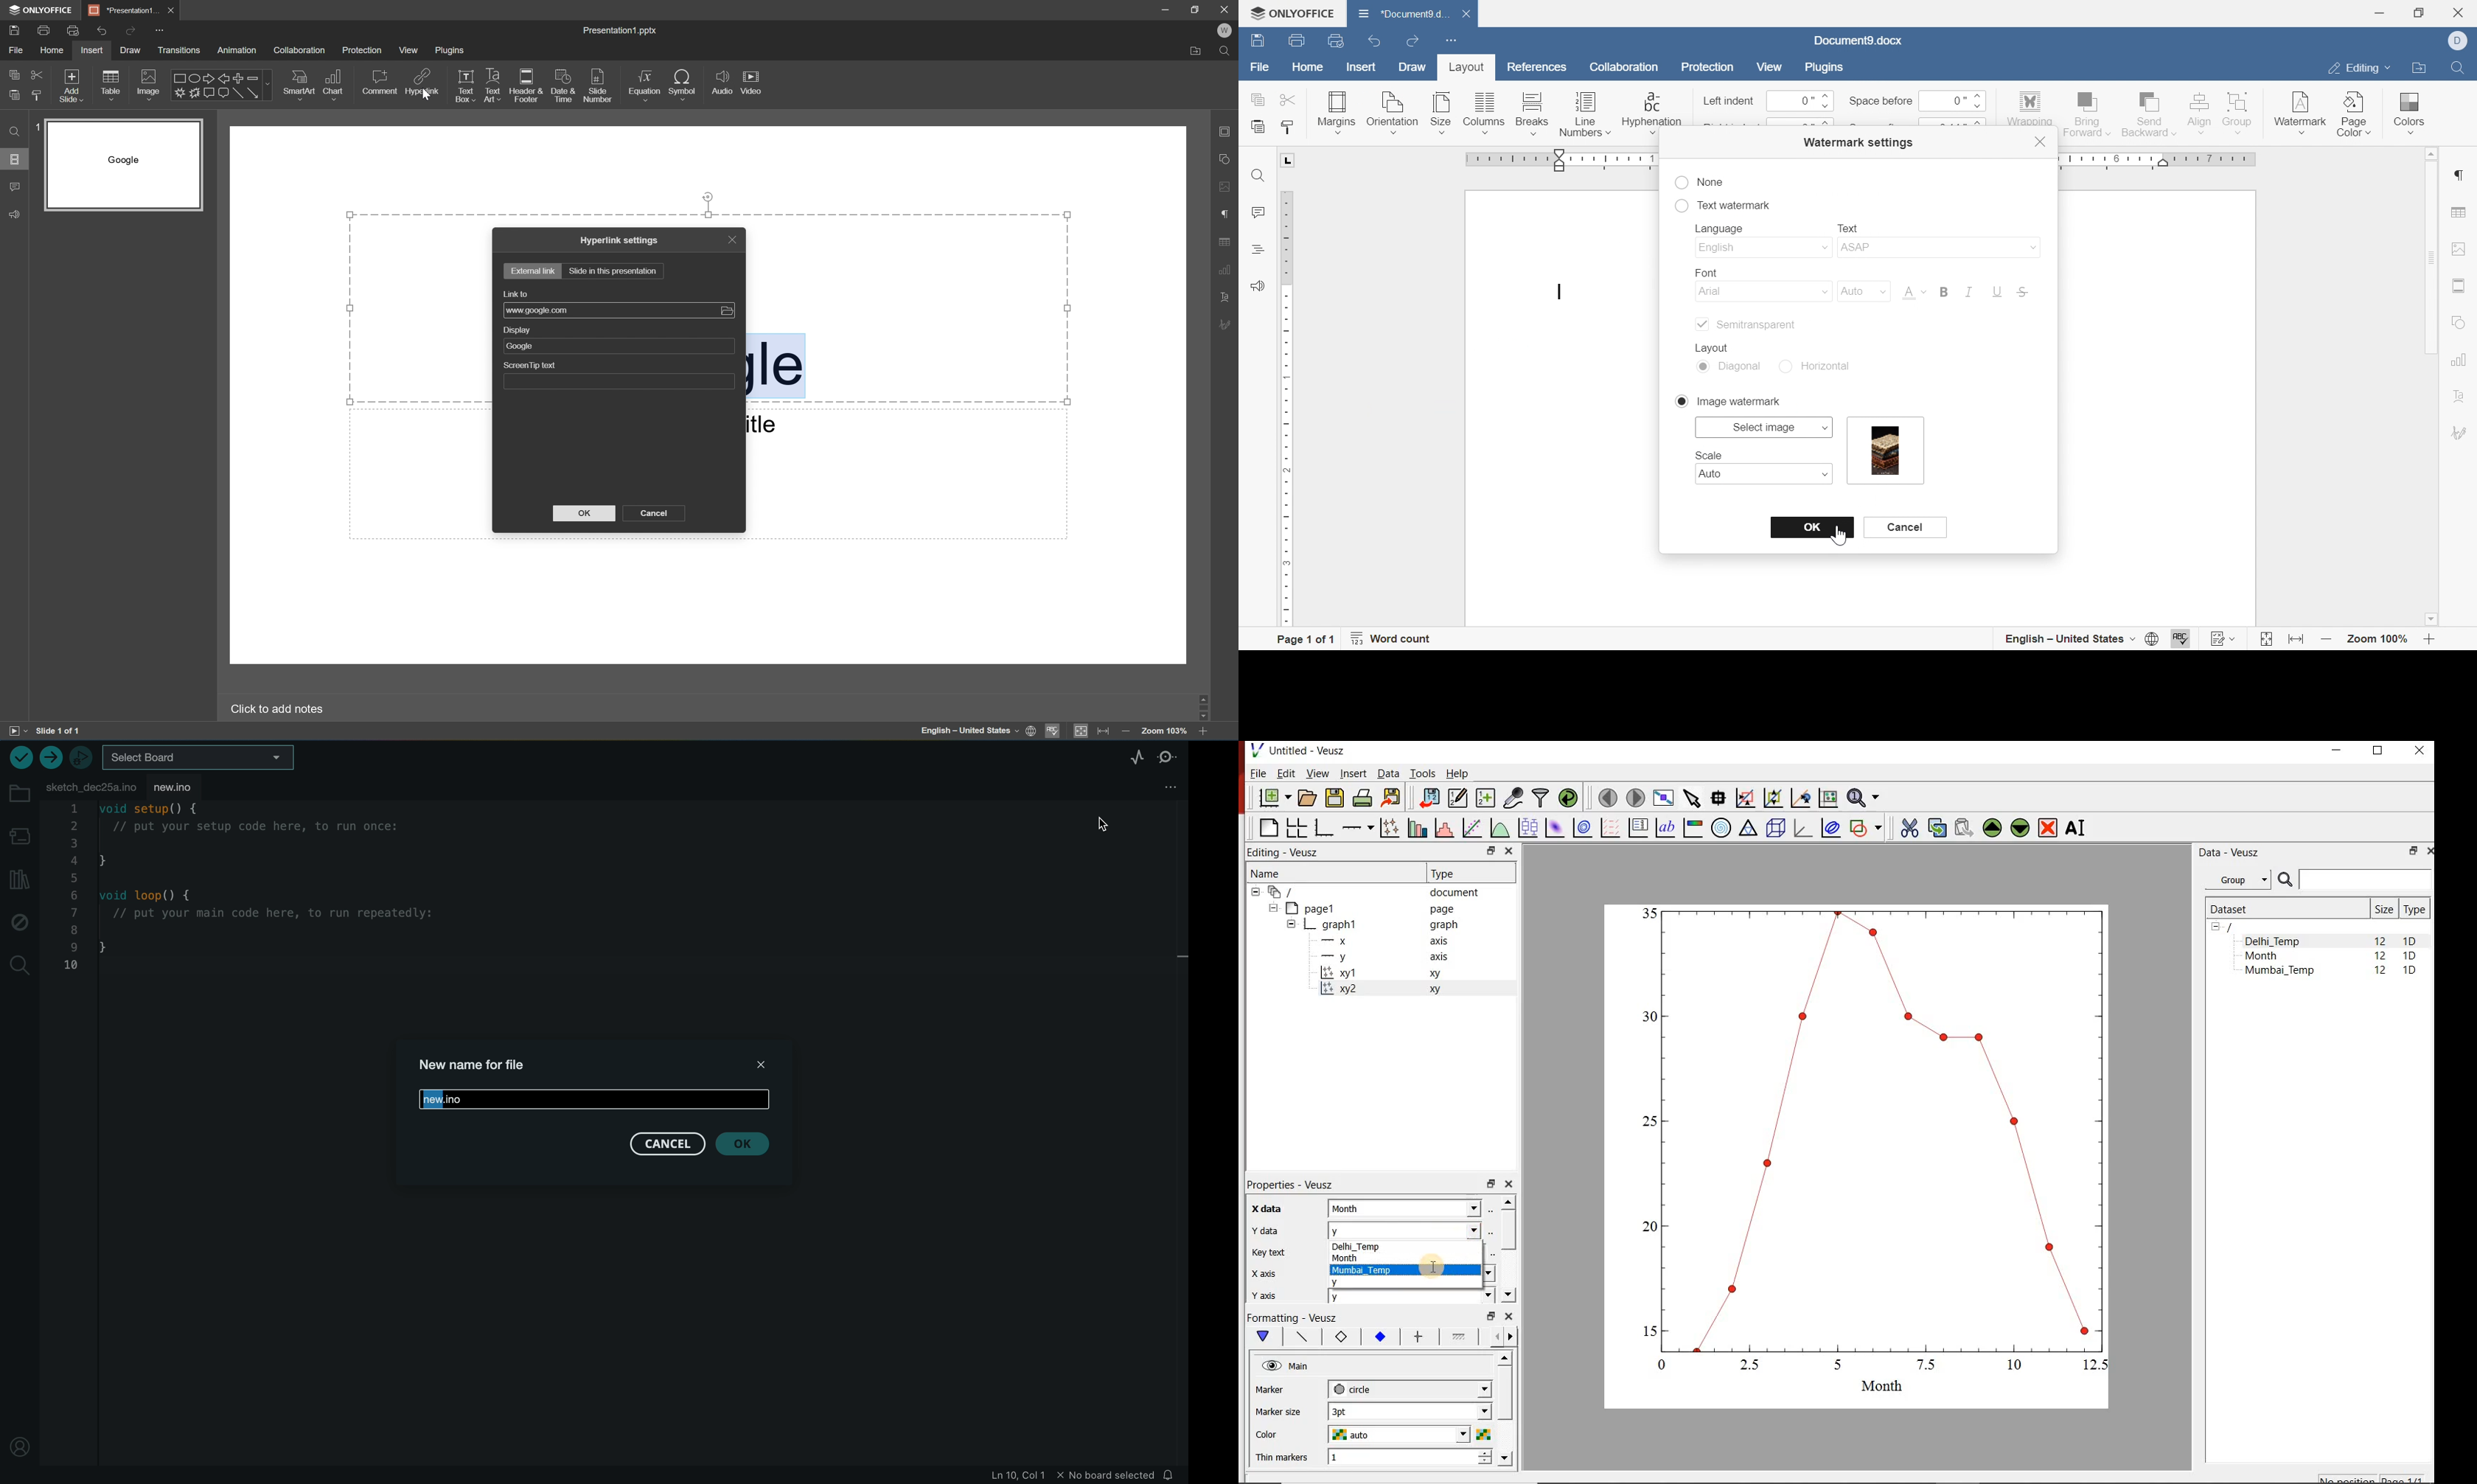  What do you see at coordinates (2238, 878) in the screenshot?
I see `Group` at bounding box center [2238, 878].